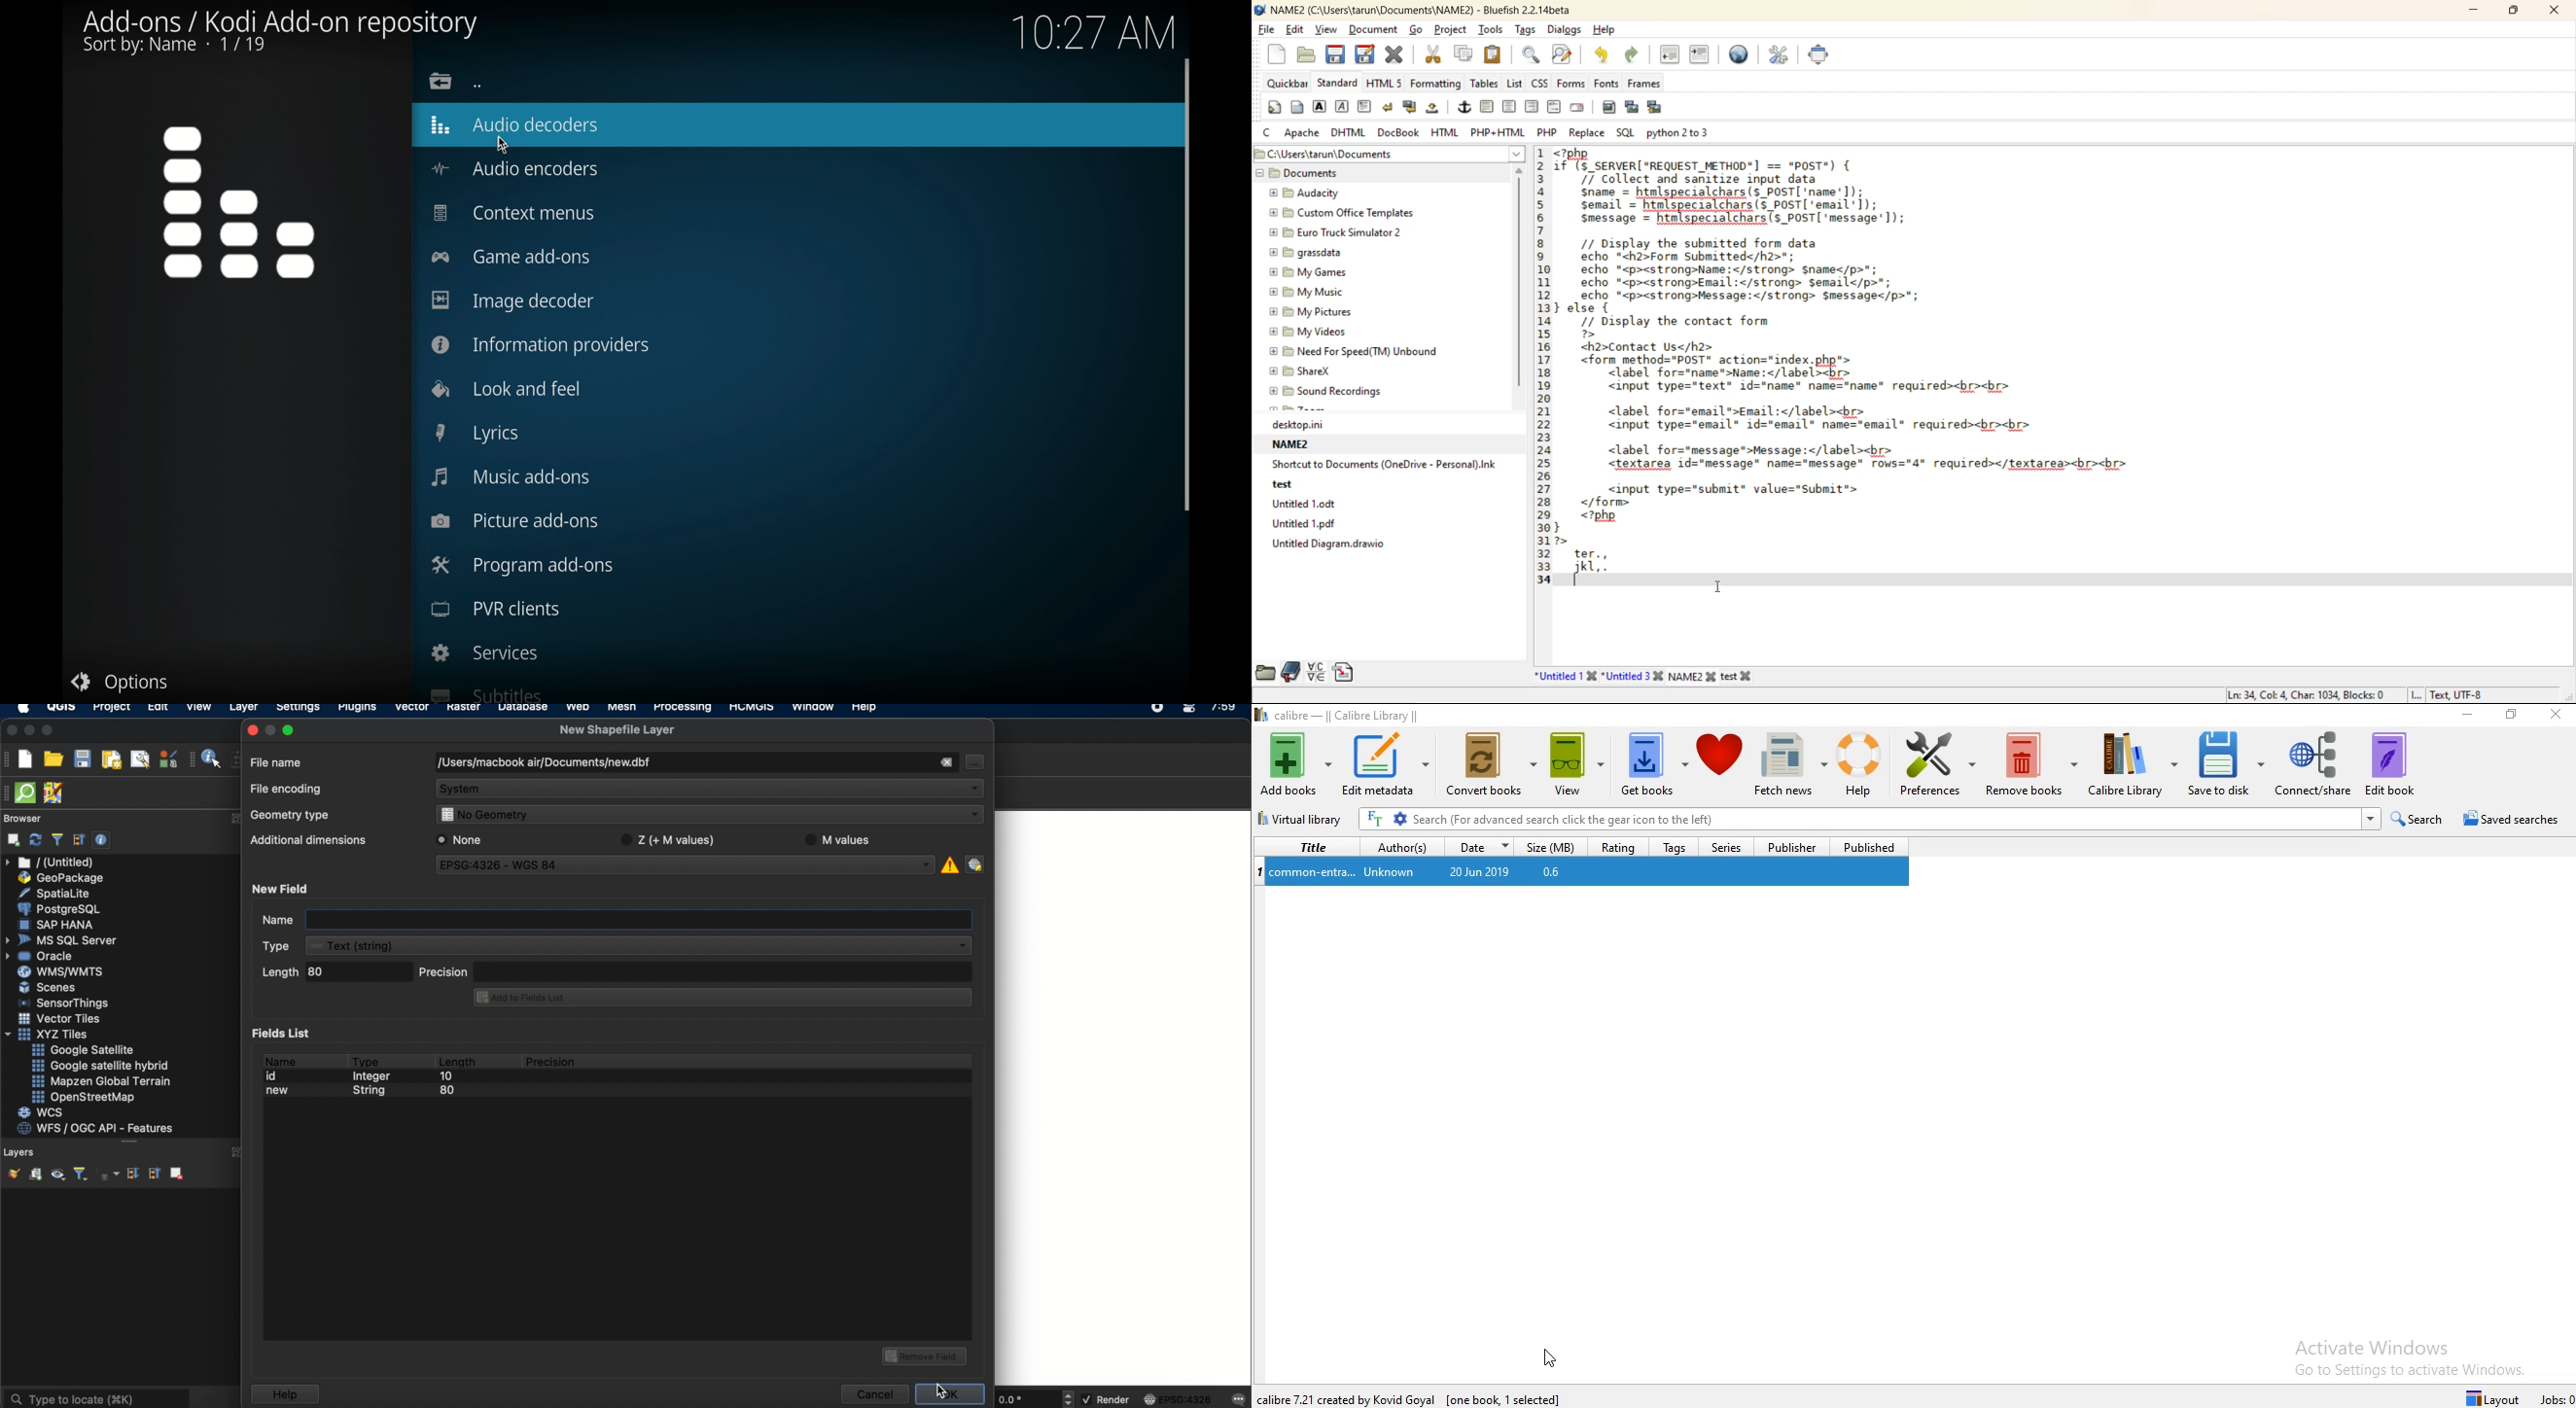 This screenshot has width=2576, height=1428. Describe the element at coordinates (521, 565) in the screenshot. I see `program add-ons` at that location.